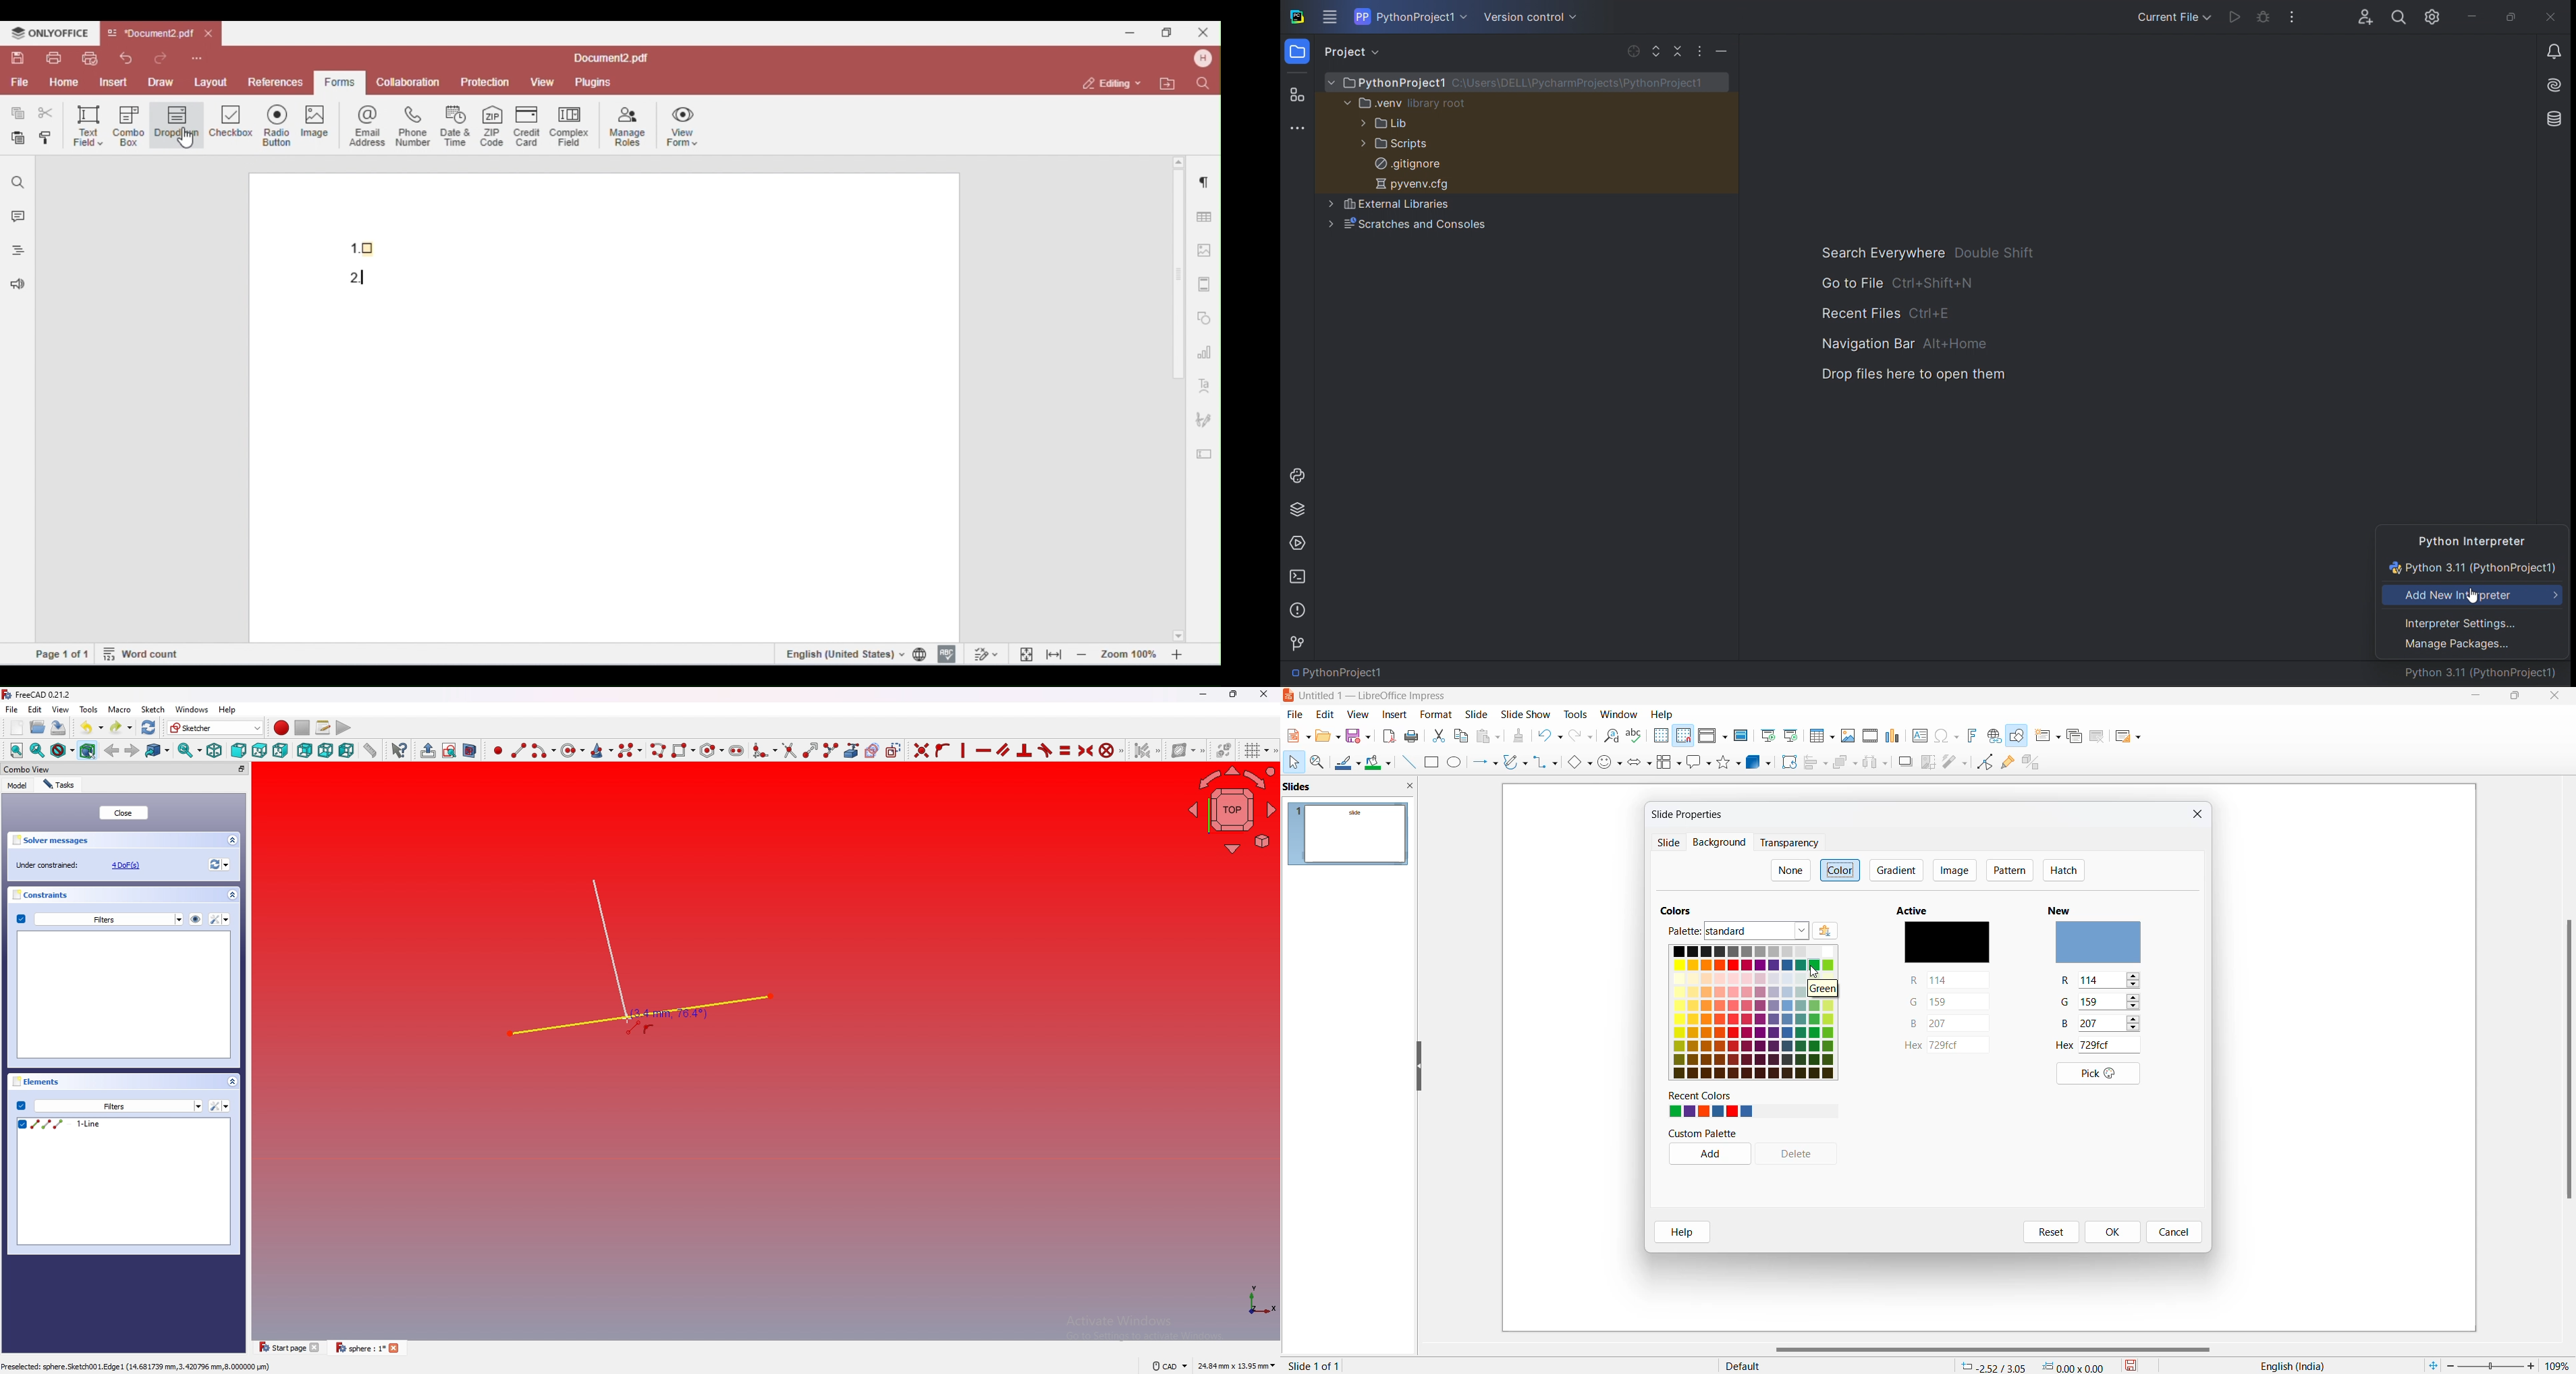 This screenshot has height=1400, width=2576. Describe the element at coordinates (1579, 763) in the screenshot. I see `basic shapes` at that location.